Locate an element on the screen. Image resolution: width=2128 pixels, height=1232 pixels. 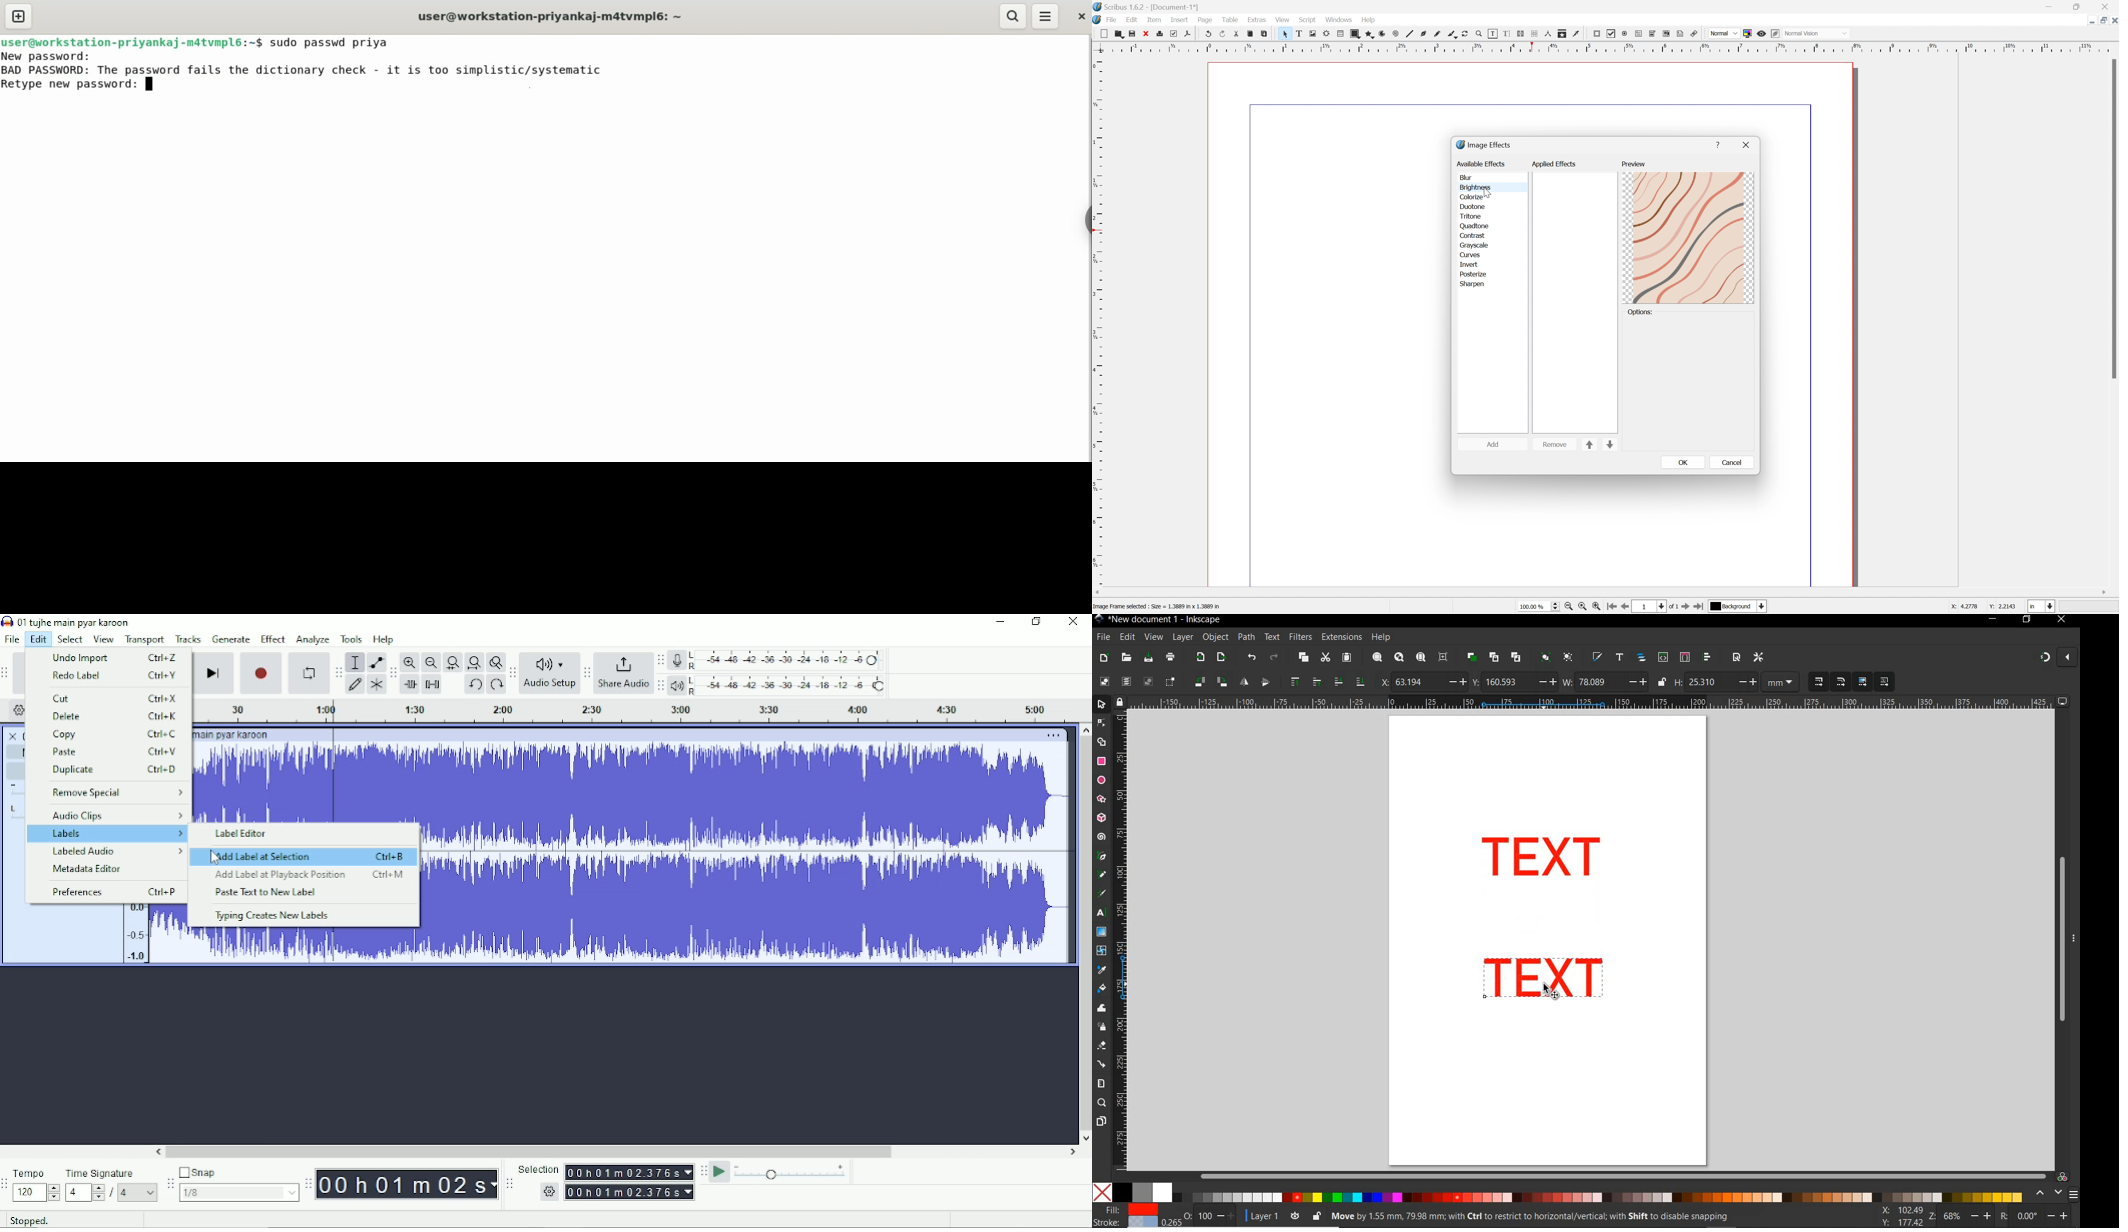
pages tool is located at coordinates (1101, 1122).